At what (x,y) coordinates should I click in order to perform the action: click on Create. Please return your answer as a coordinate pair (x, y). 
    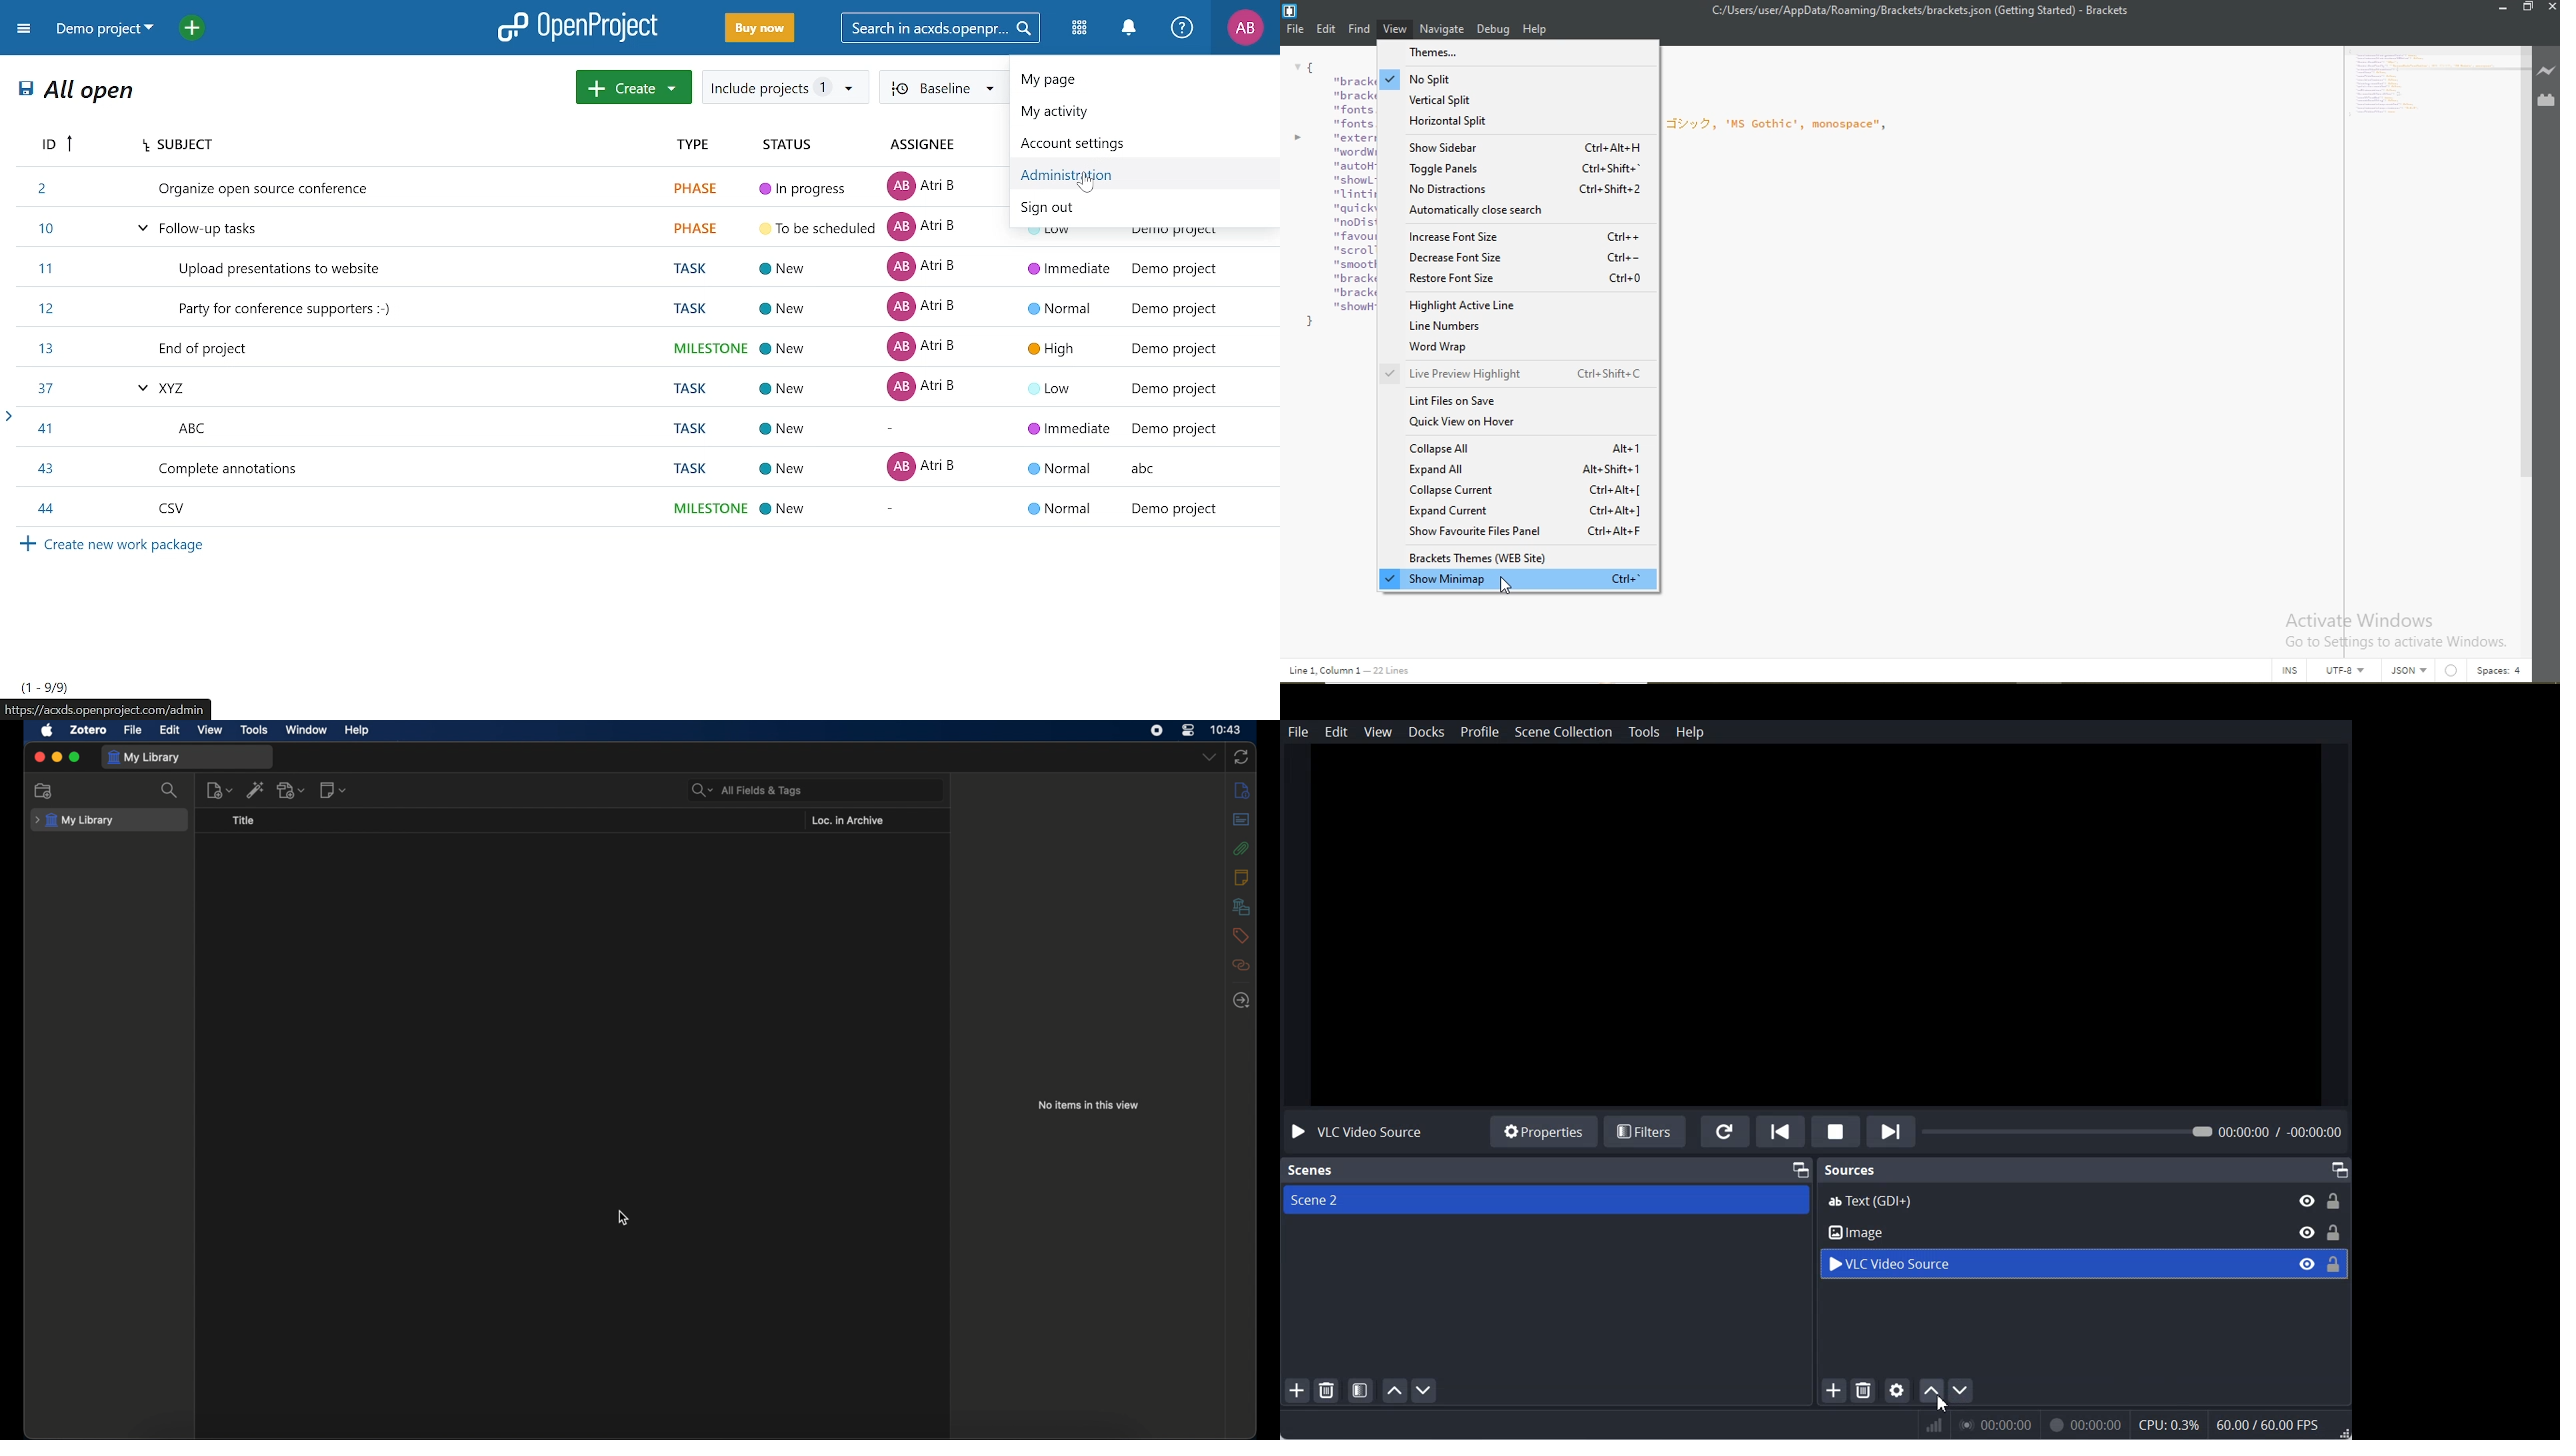
    Looking at the image, I should click on (634, 87).